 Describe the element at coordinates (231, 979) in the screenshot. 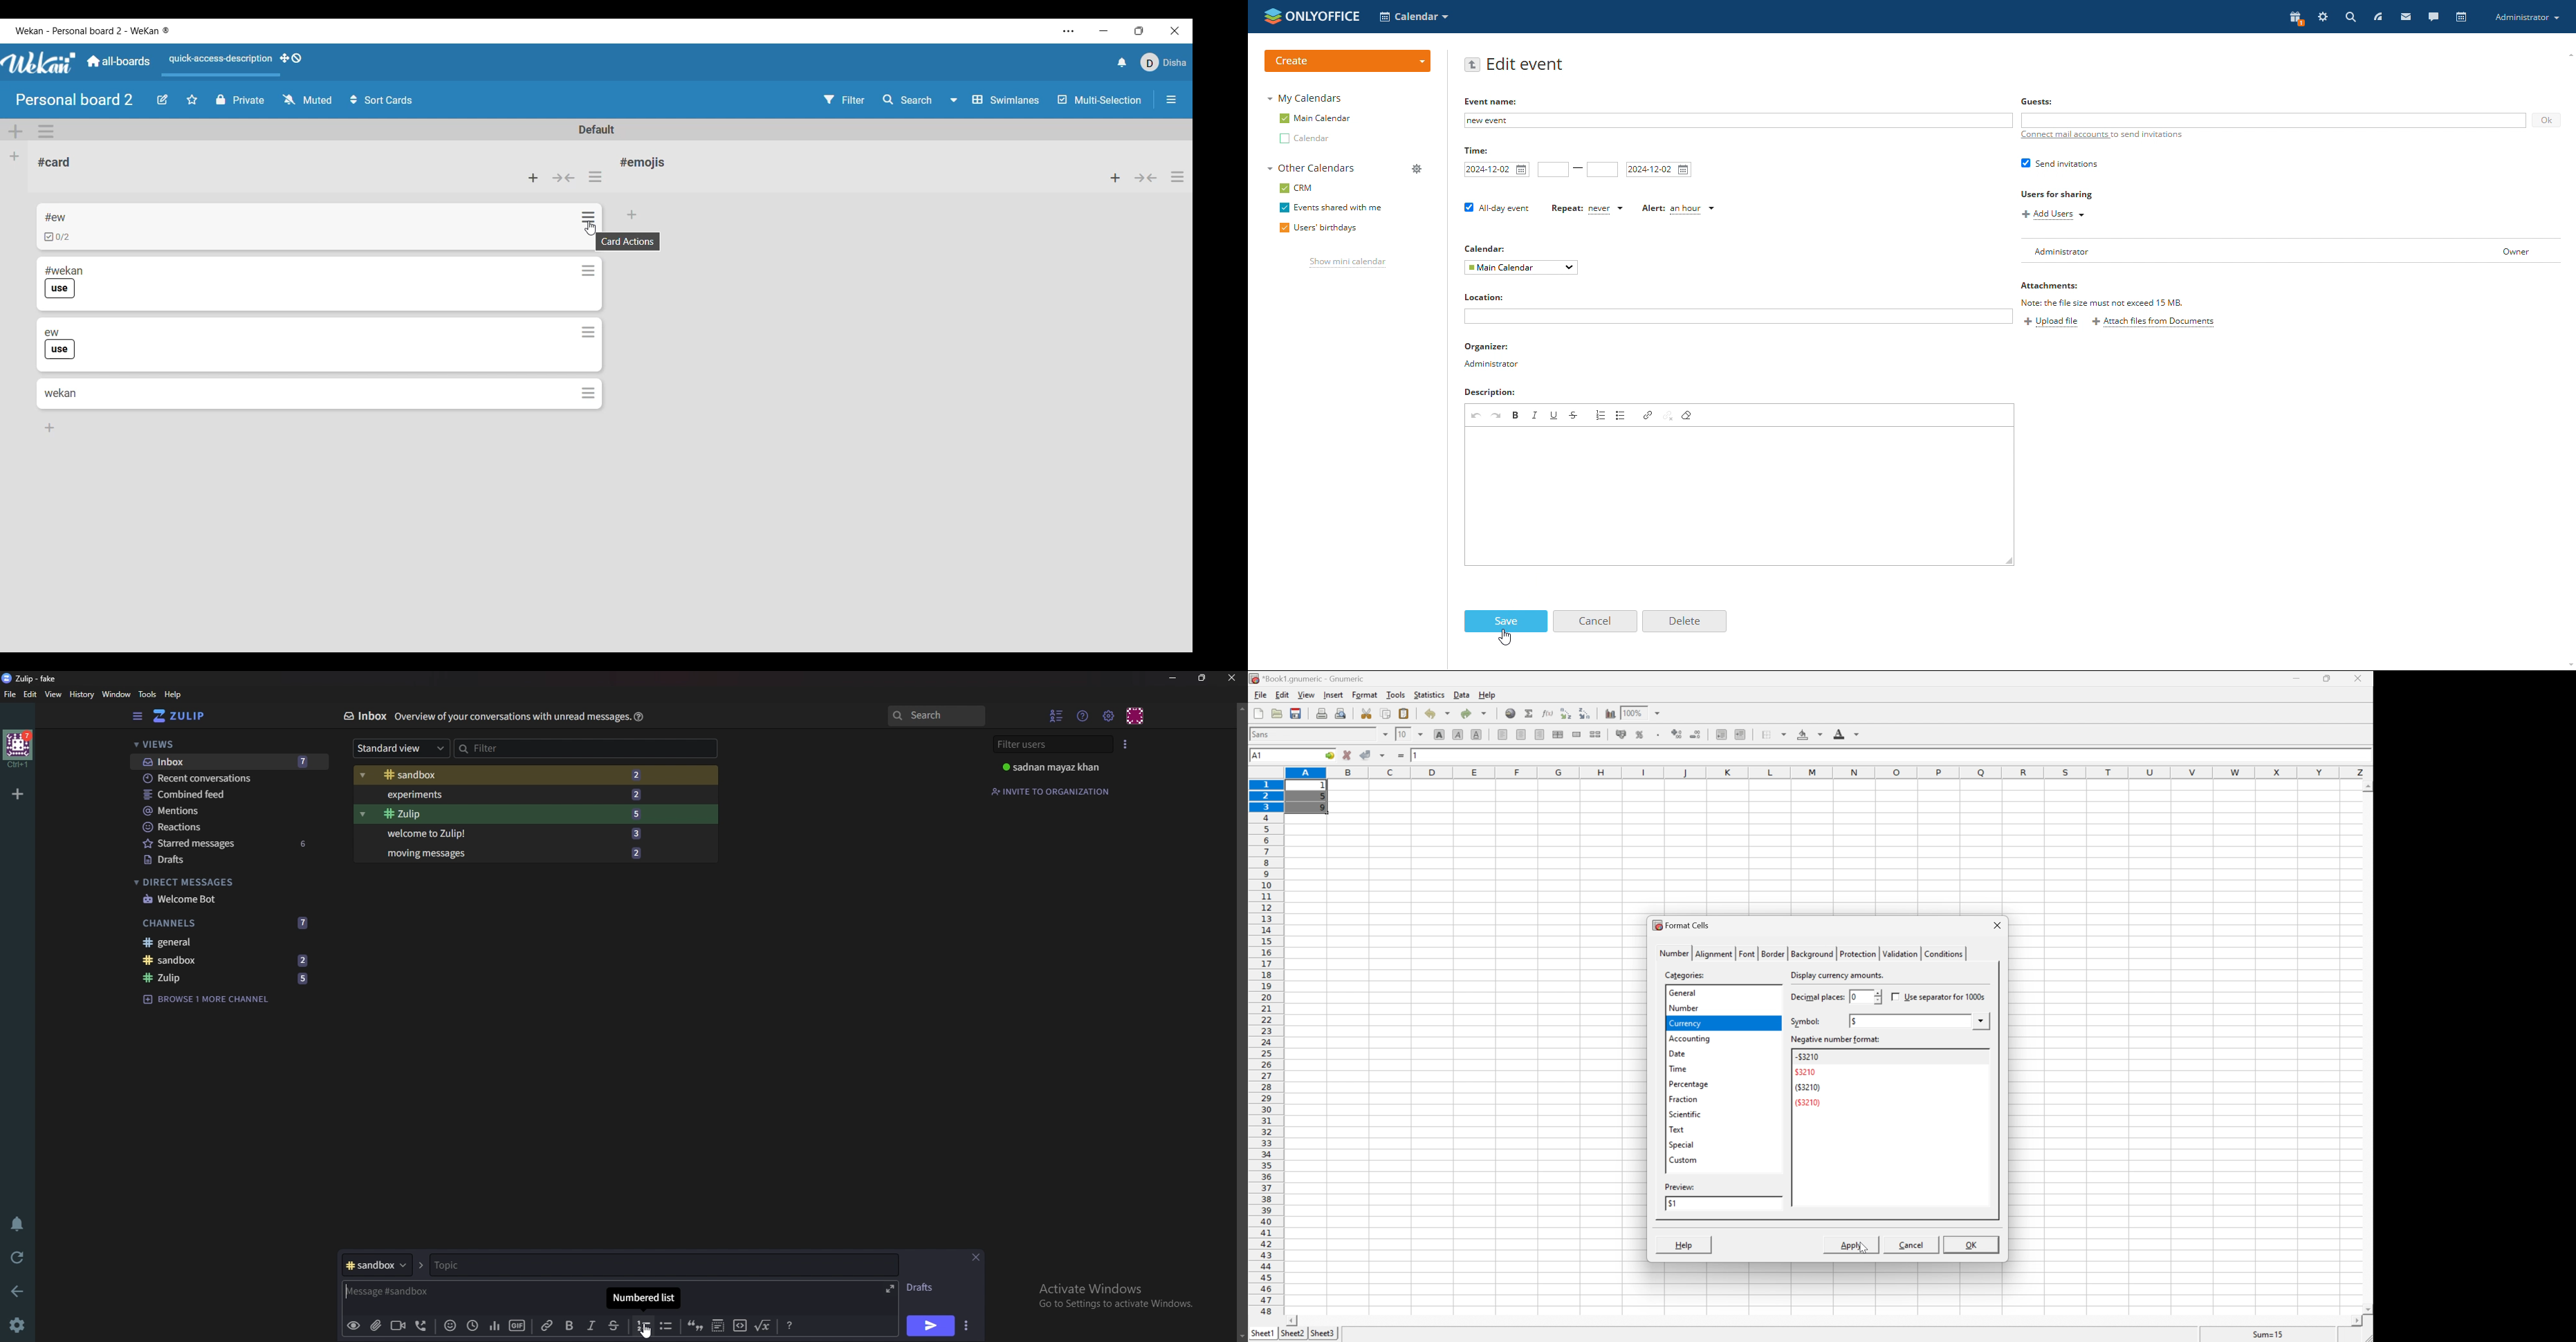

I see `zulip` at that location.